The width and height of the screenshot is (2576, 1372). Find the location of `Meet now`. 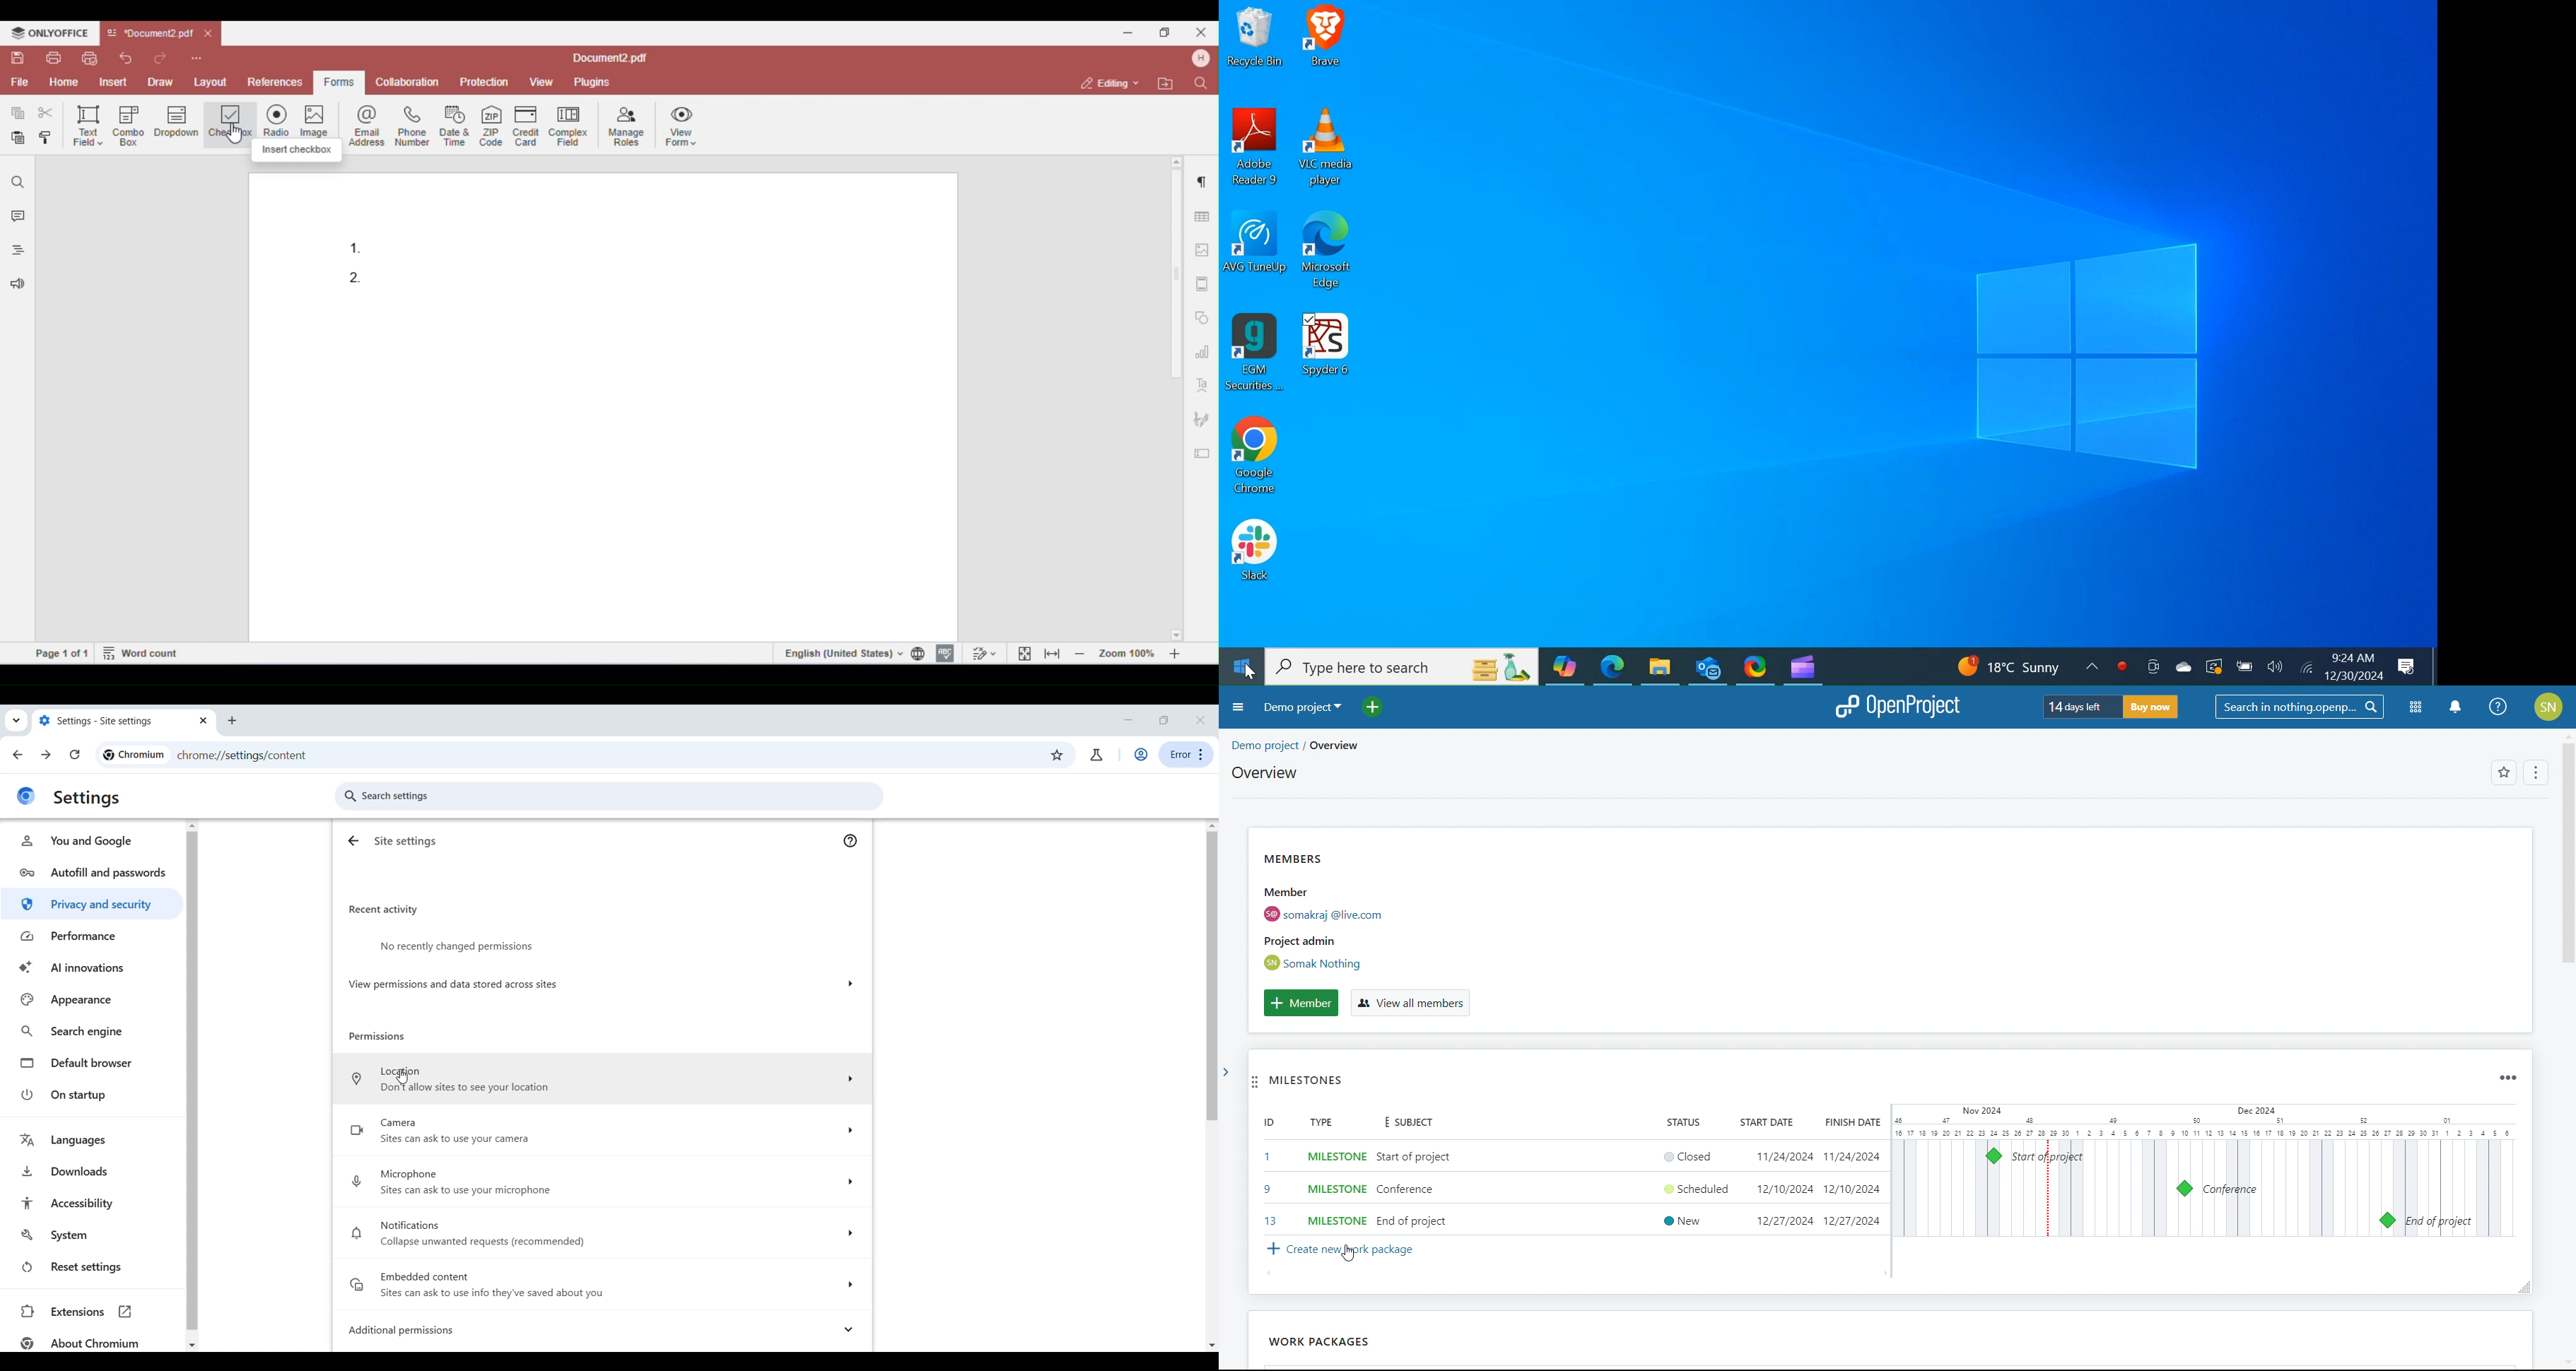

Meet now is located at coordinates (2151, 665).